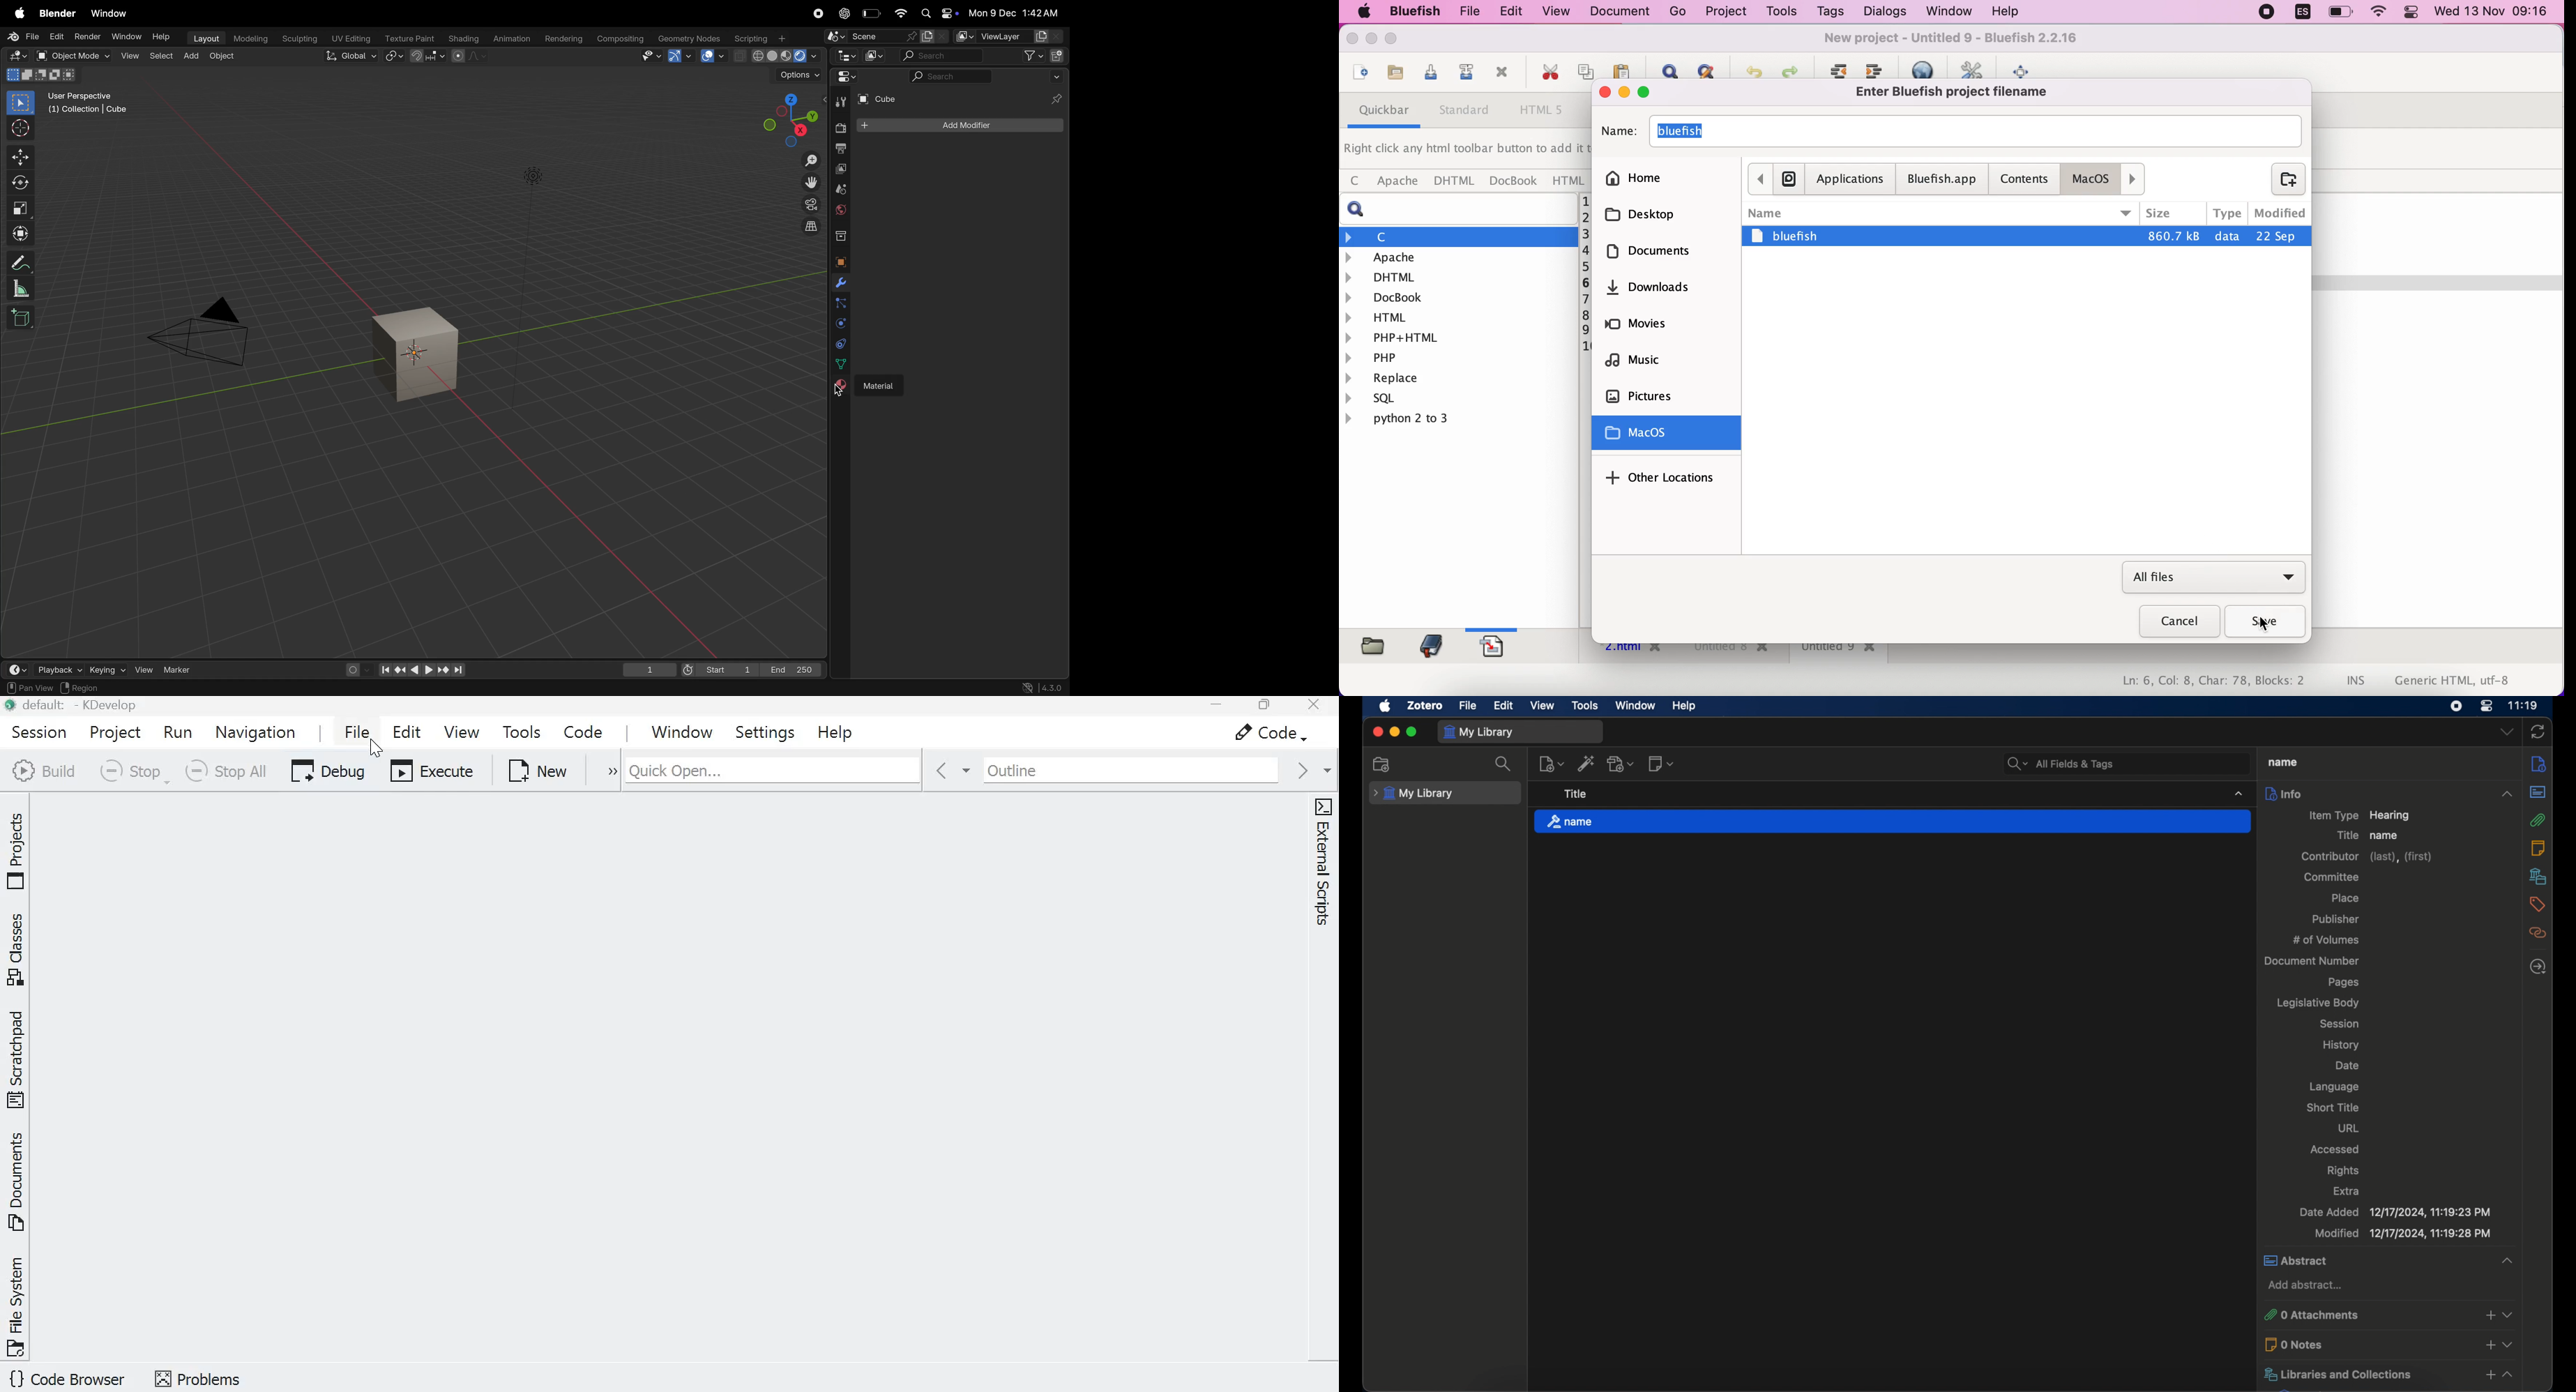 The width and height of the screenshot is (2576, 1400). I want to click on pictures, so click(1672, 397).